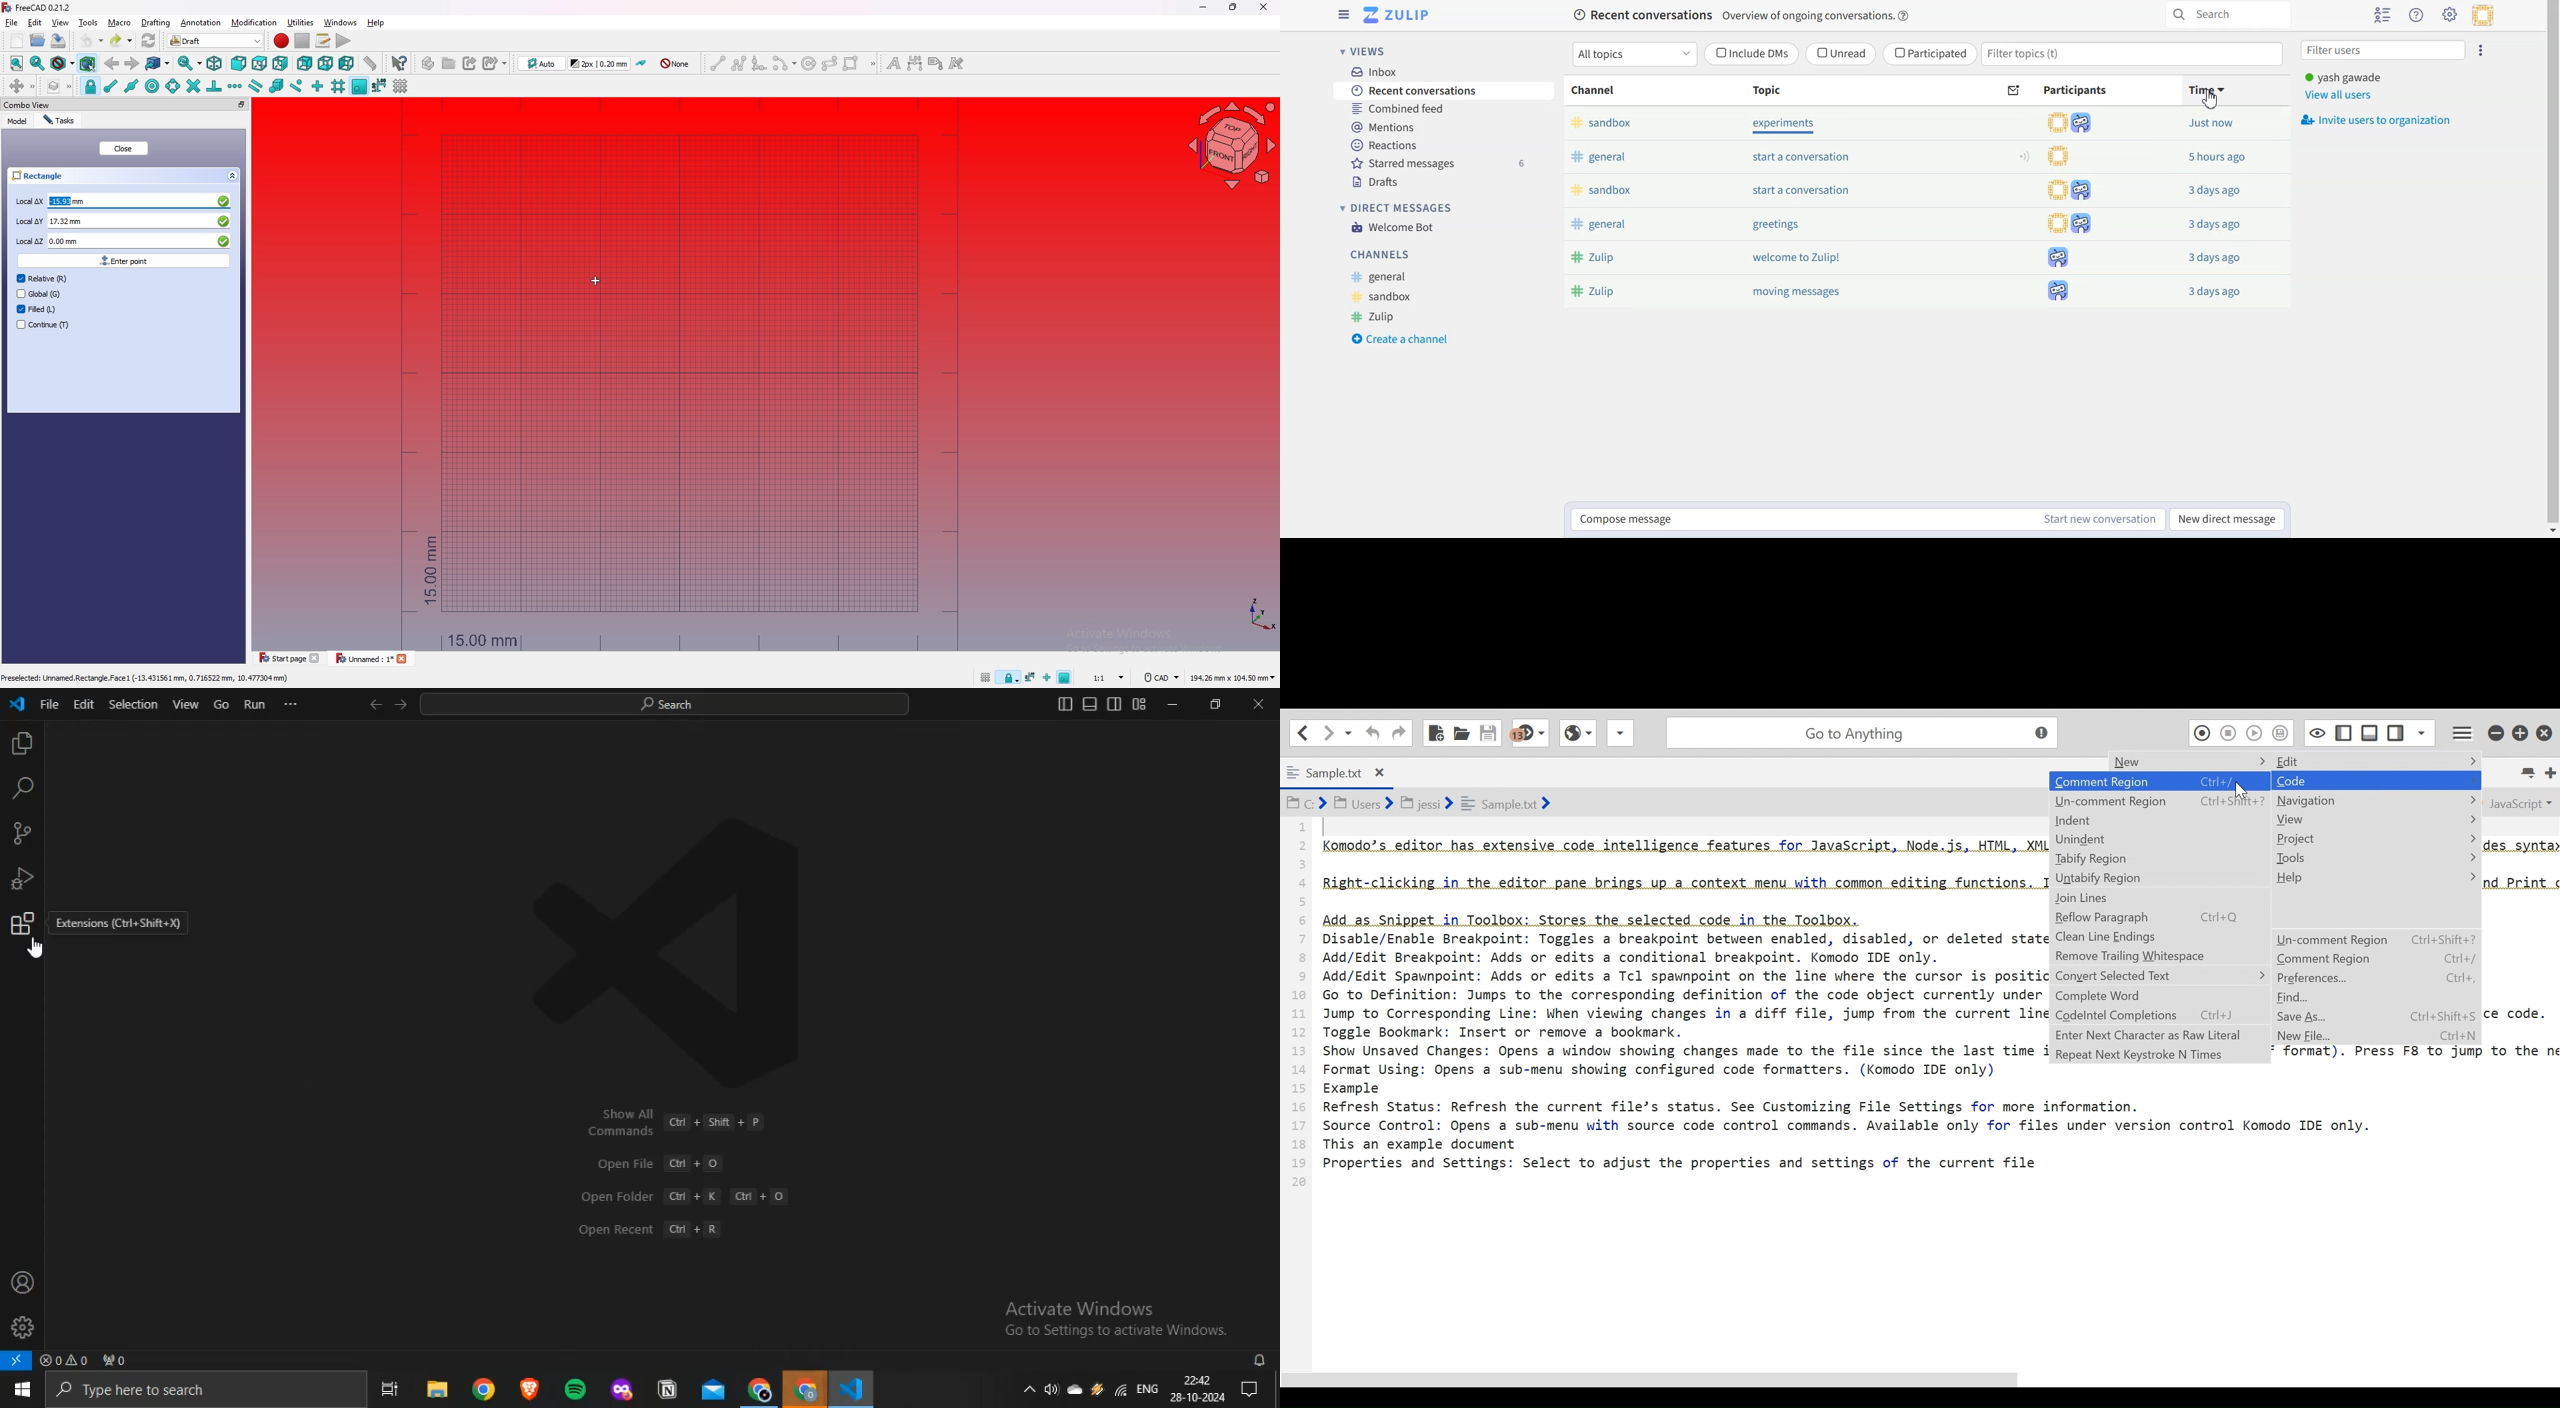 This screenshot has height=1428, width=2576. Describe the element at coordinates (1110, 677) in the screenshot. I see `1:1` at that location.